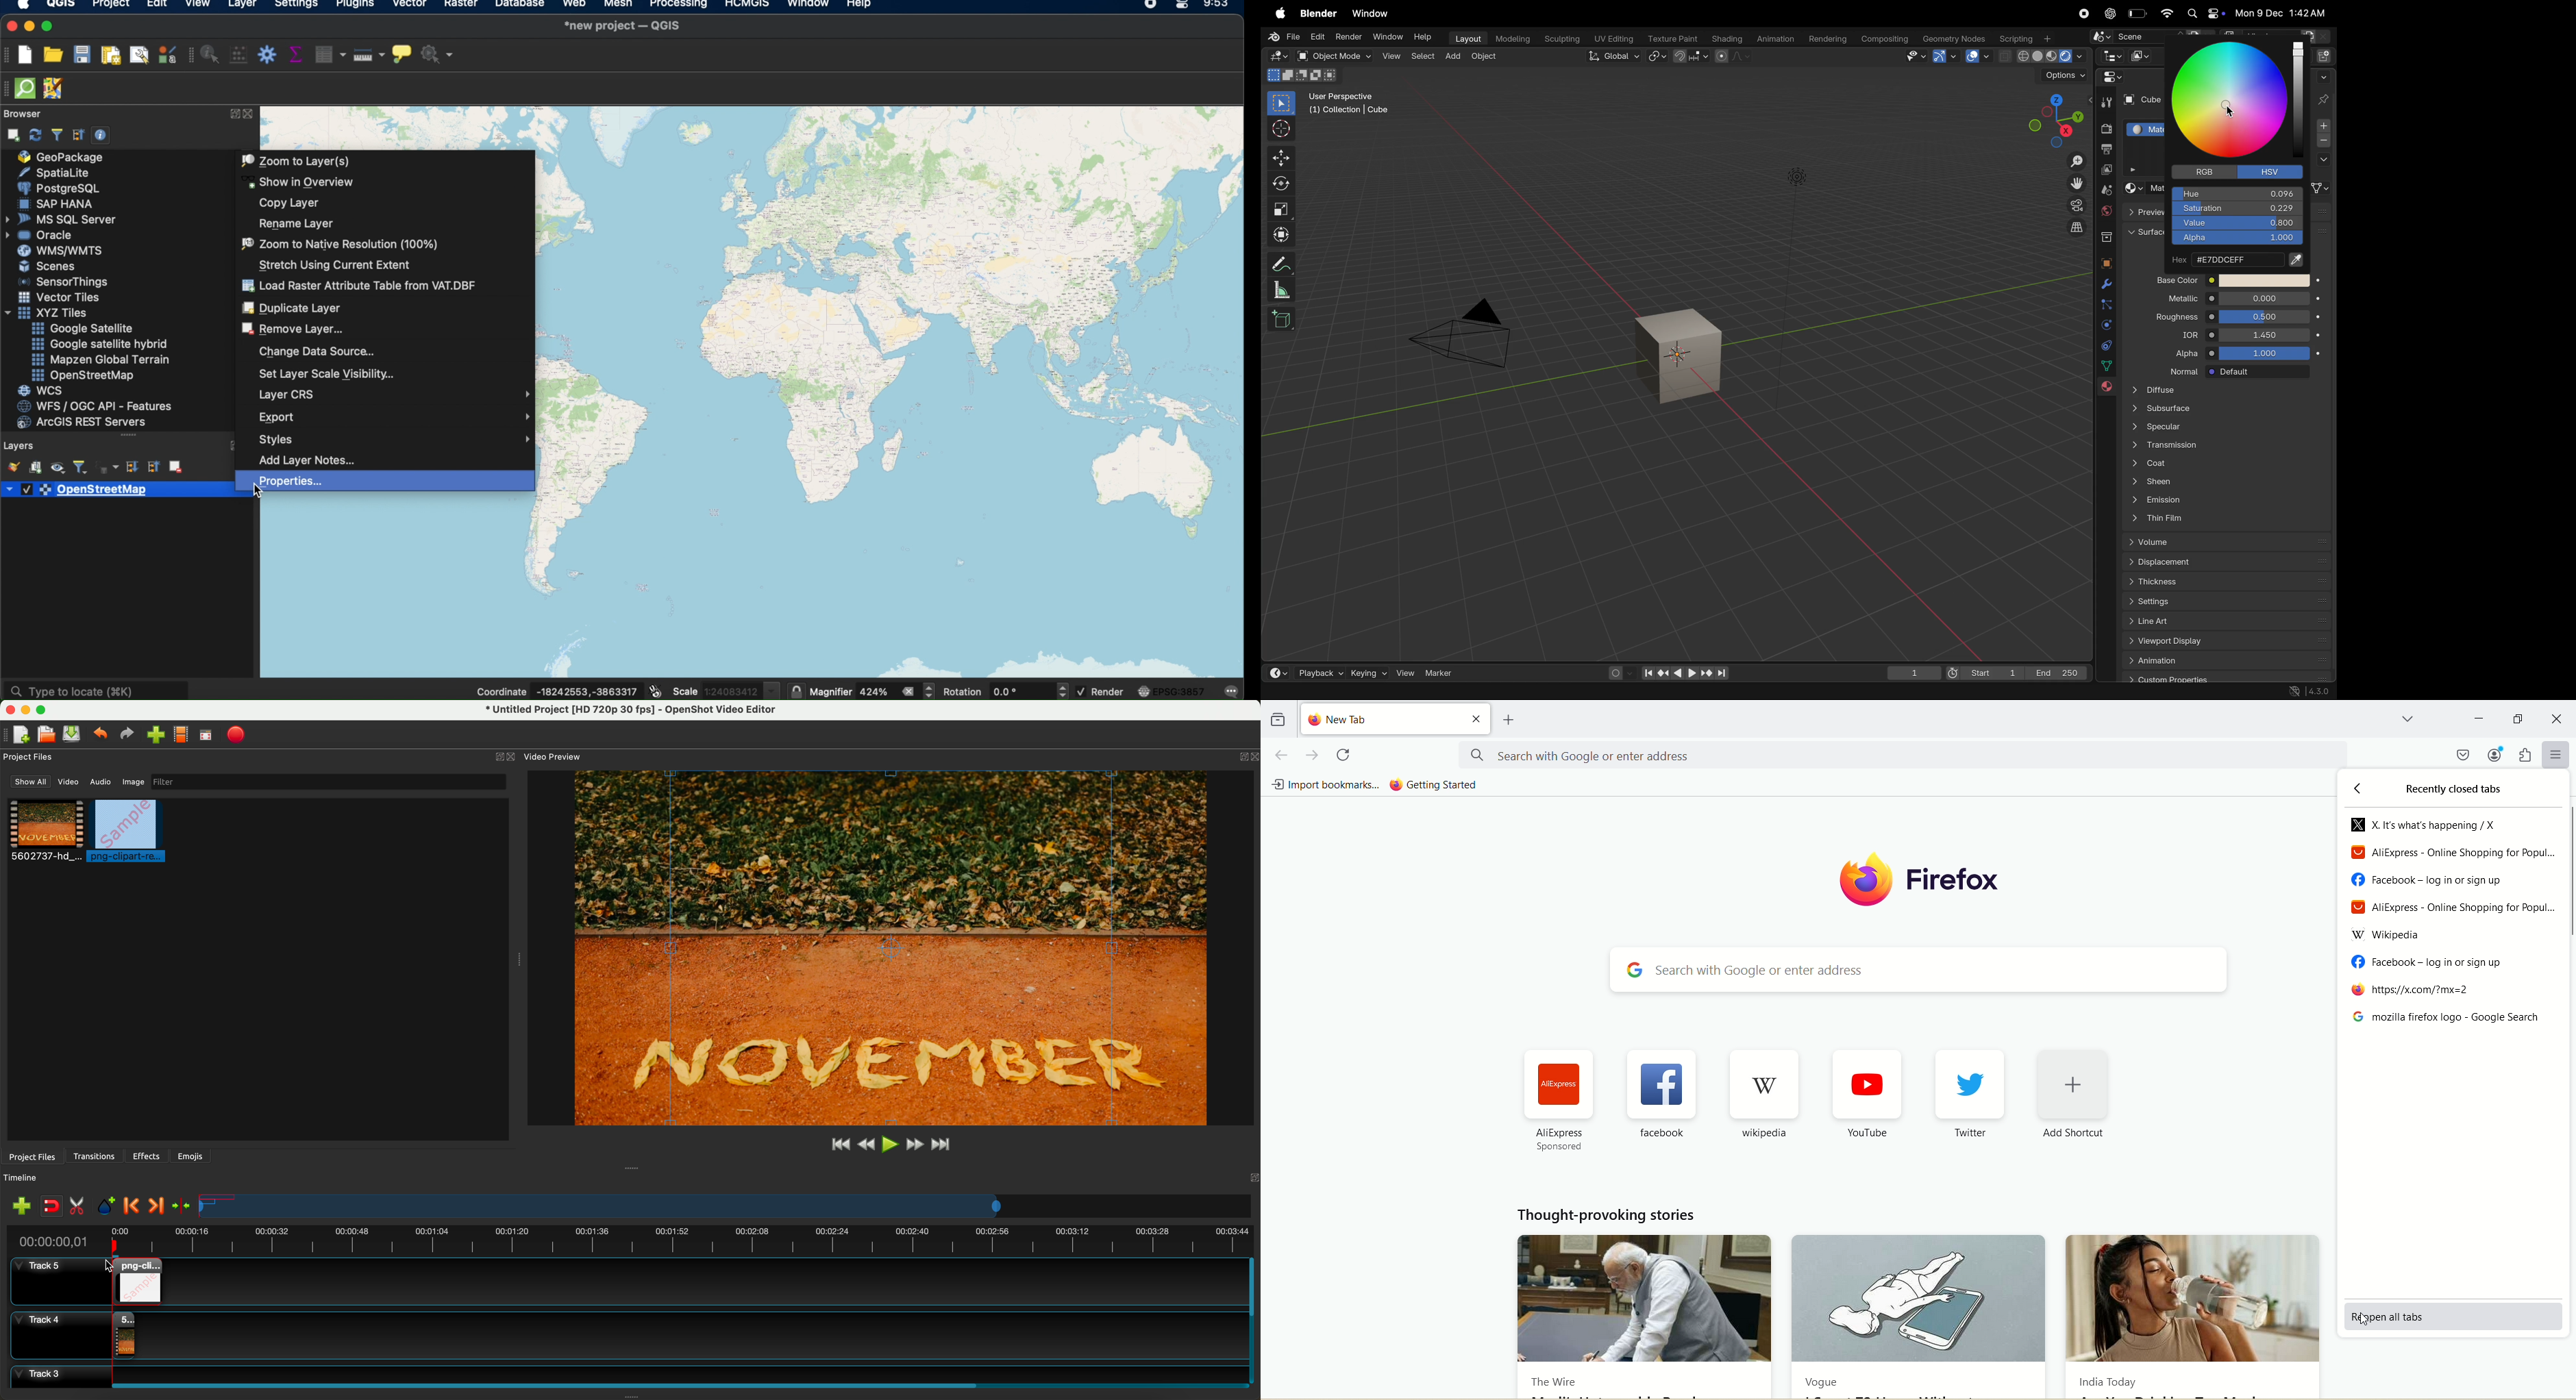  What do you see at coordinates (31, 781) in the screenshot?
I see `show all` at bounding box center [31, 781].